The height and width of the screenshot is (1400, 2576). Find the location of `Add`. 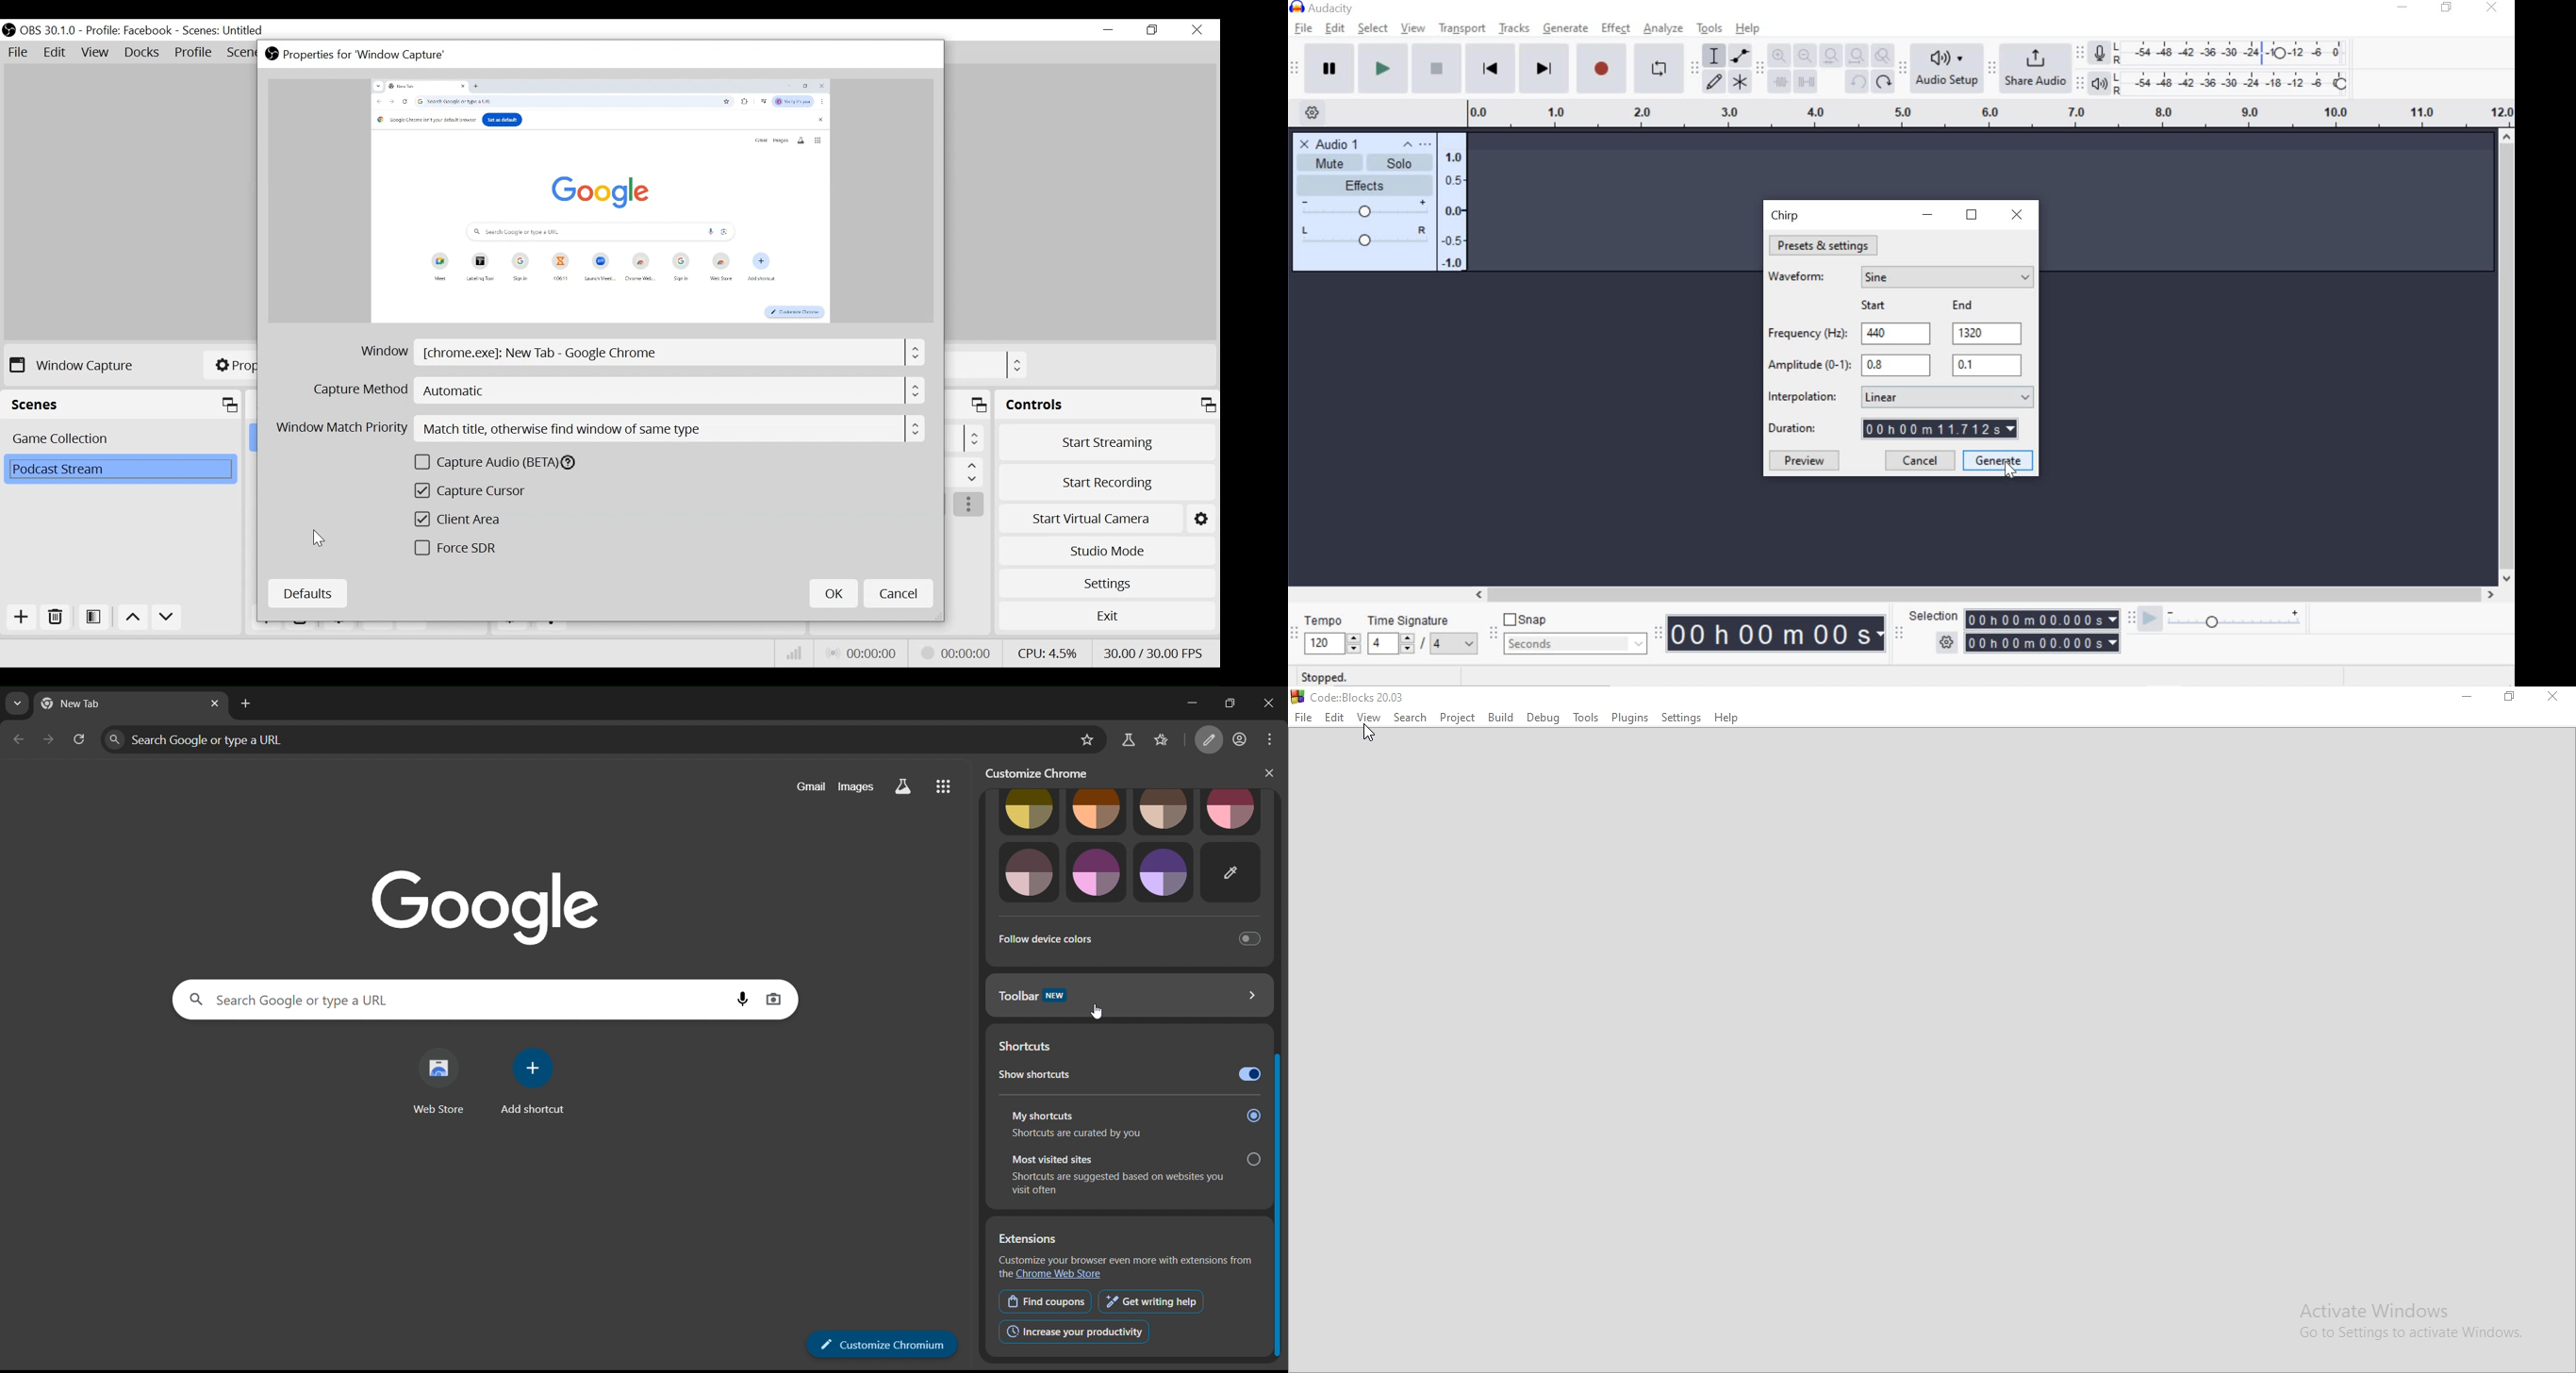

Add is located at coordinates (20, 617).